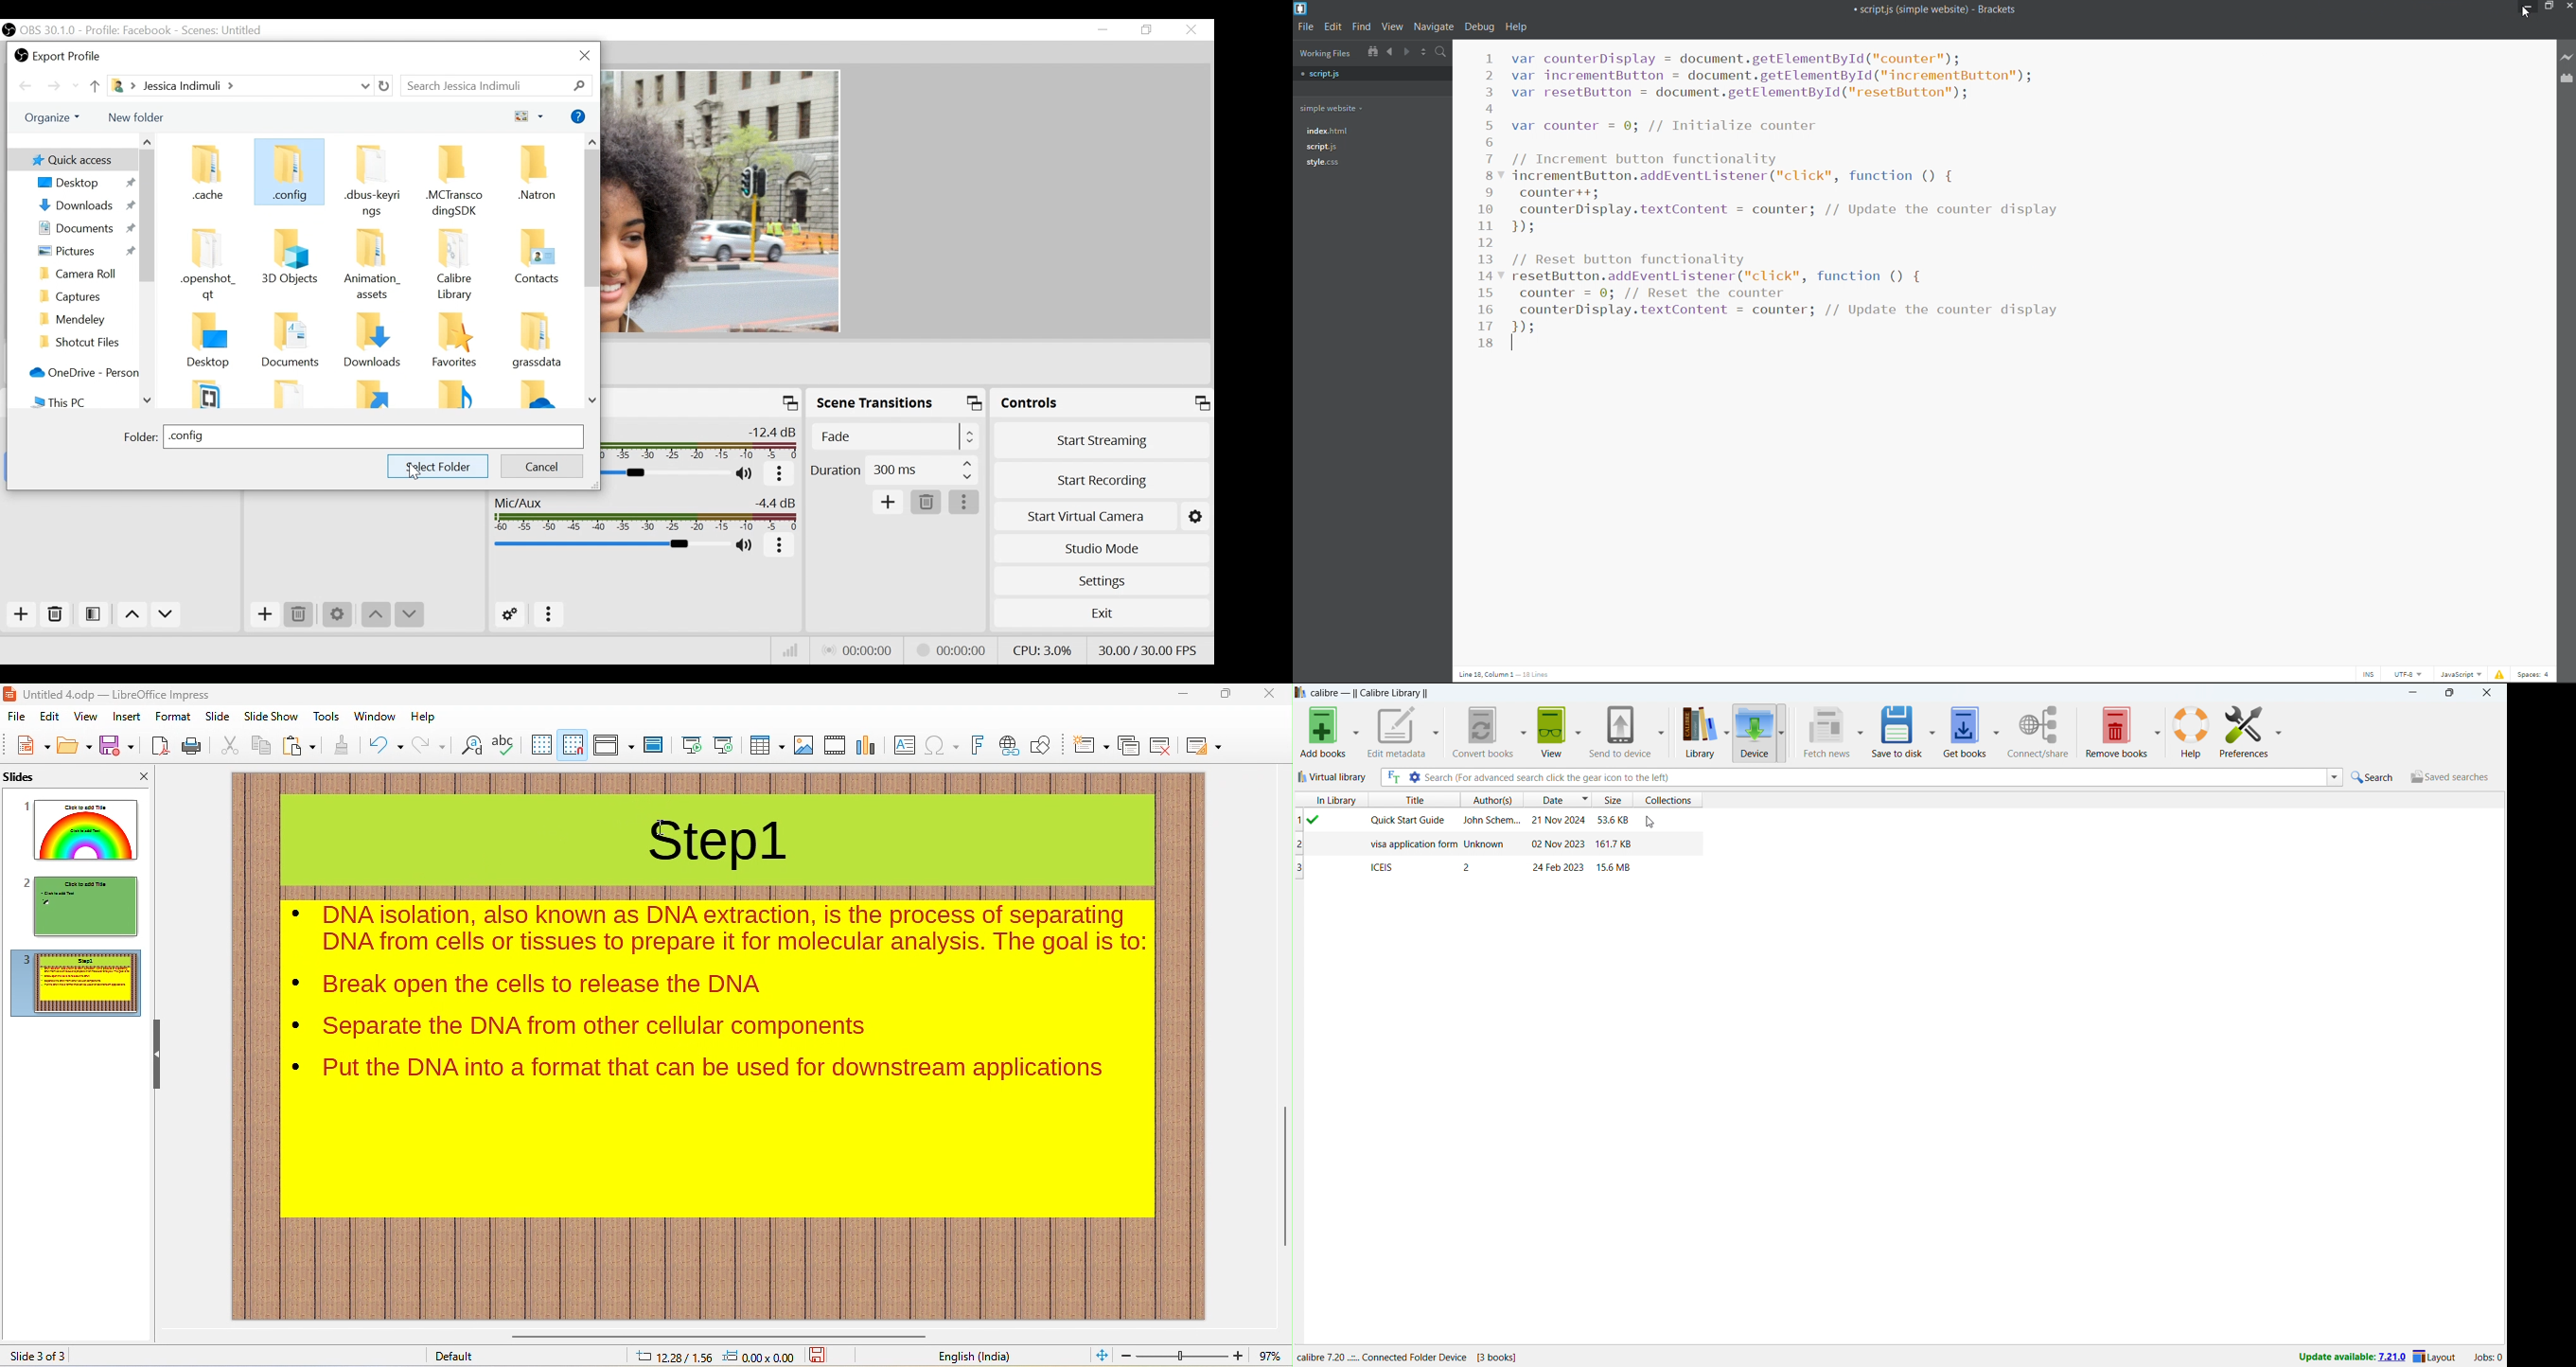 Image resolution: width=2576 pixels, height=1372 pixels. What do you see at coordinates (1695, 733) in the screenshot?
I see `library` at bounding box center [1695, 733].